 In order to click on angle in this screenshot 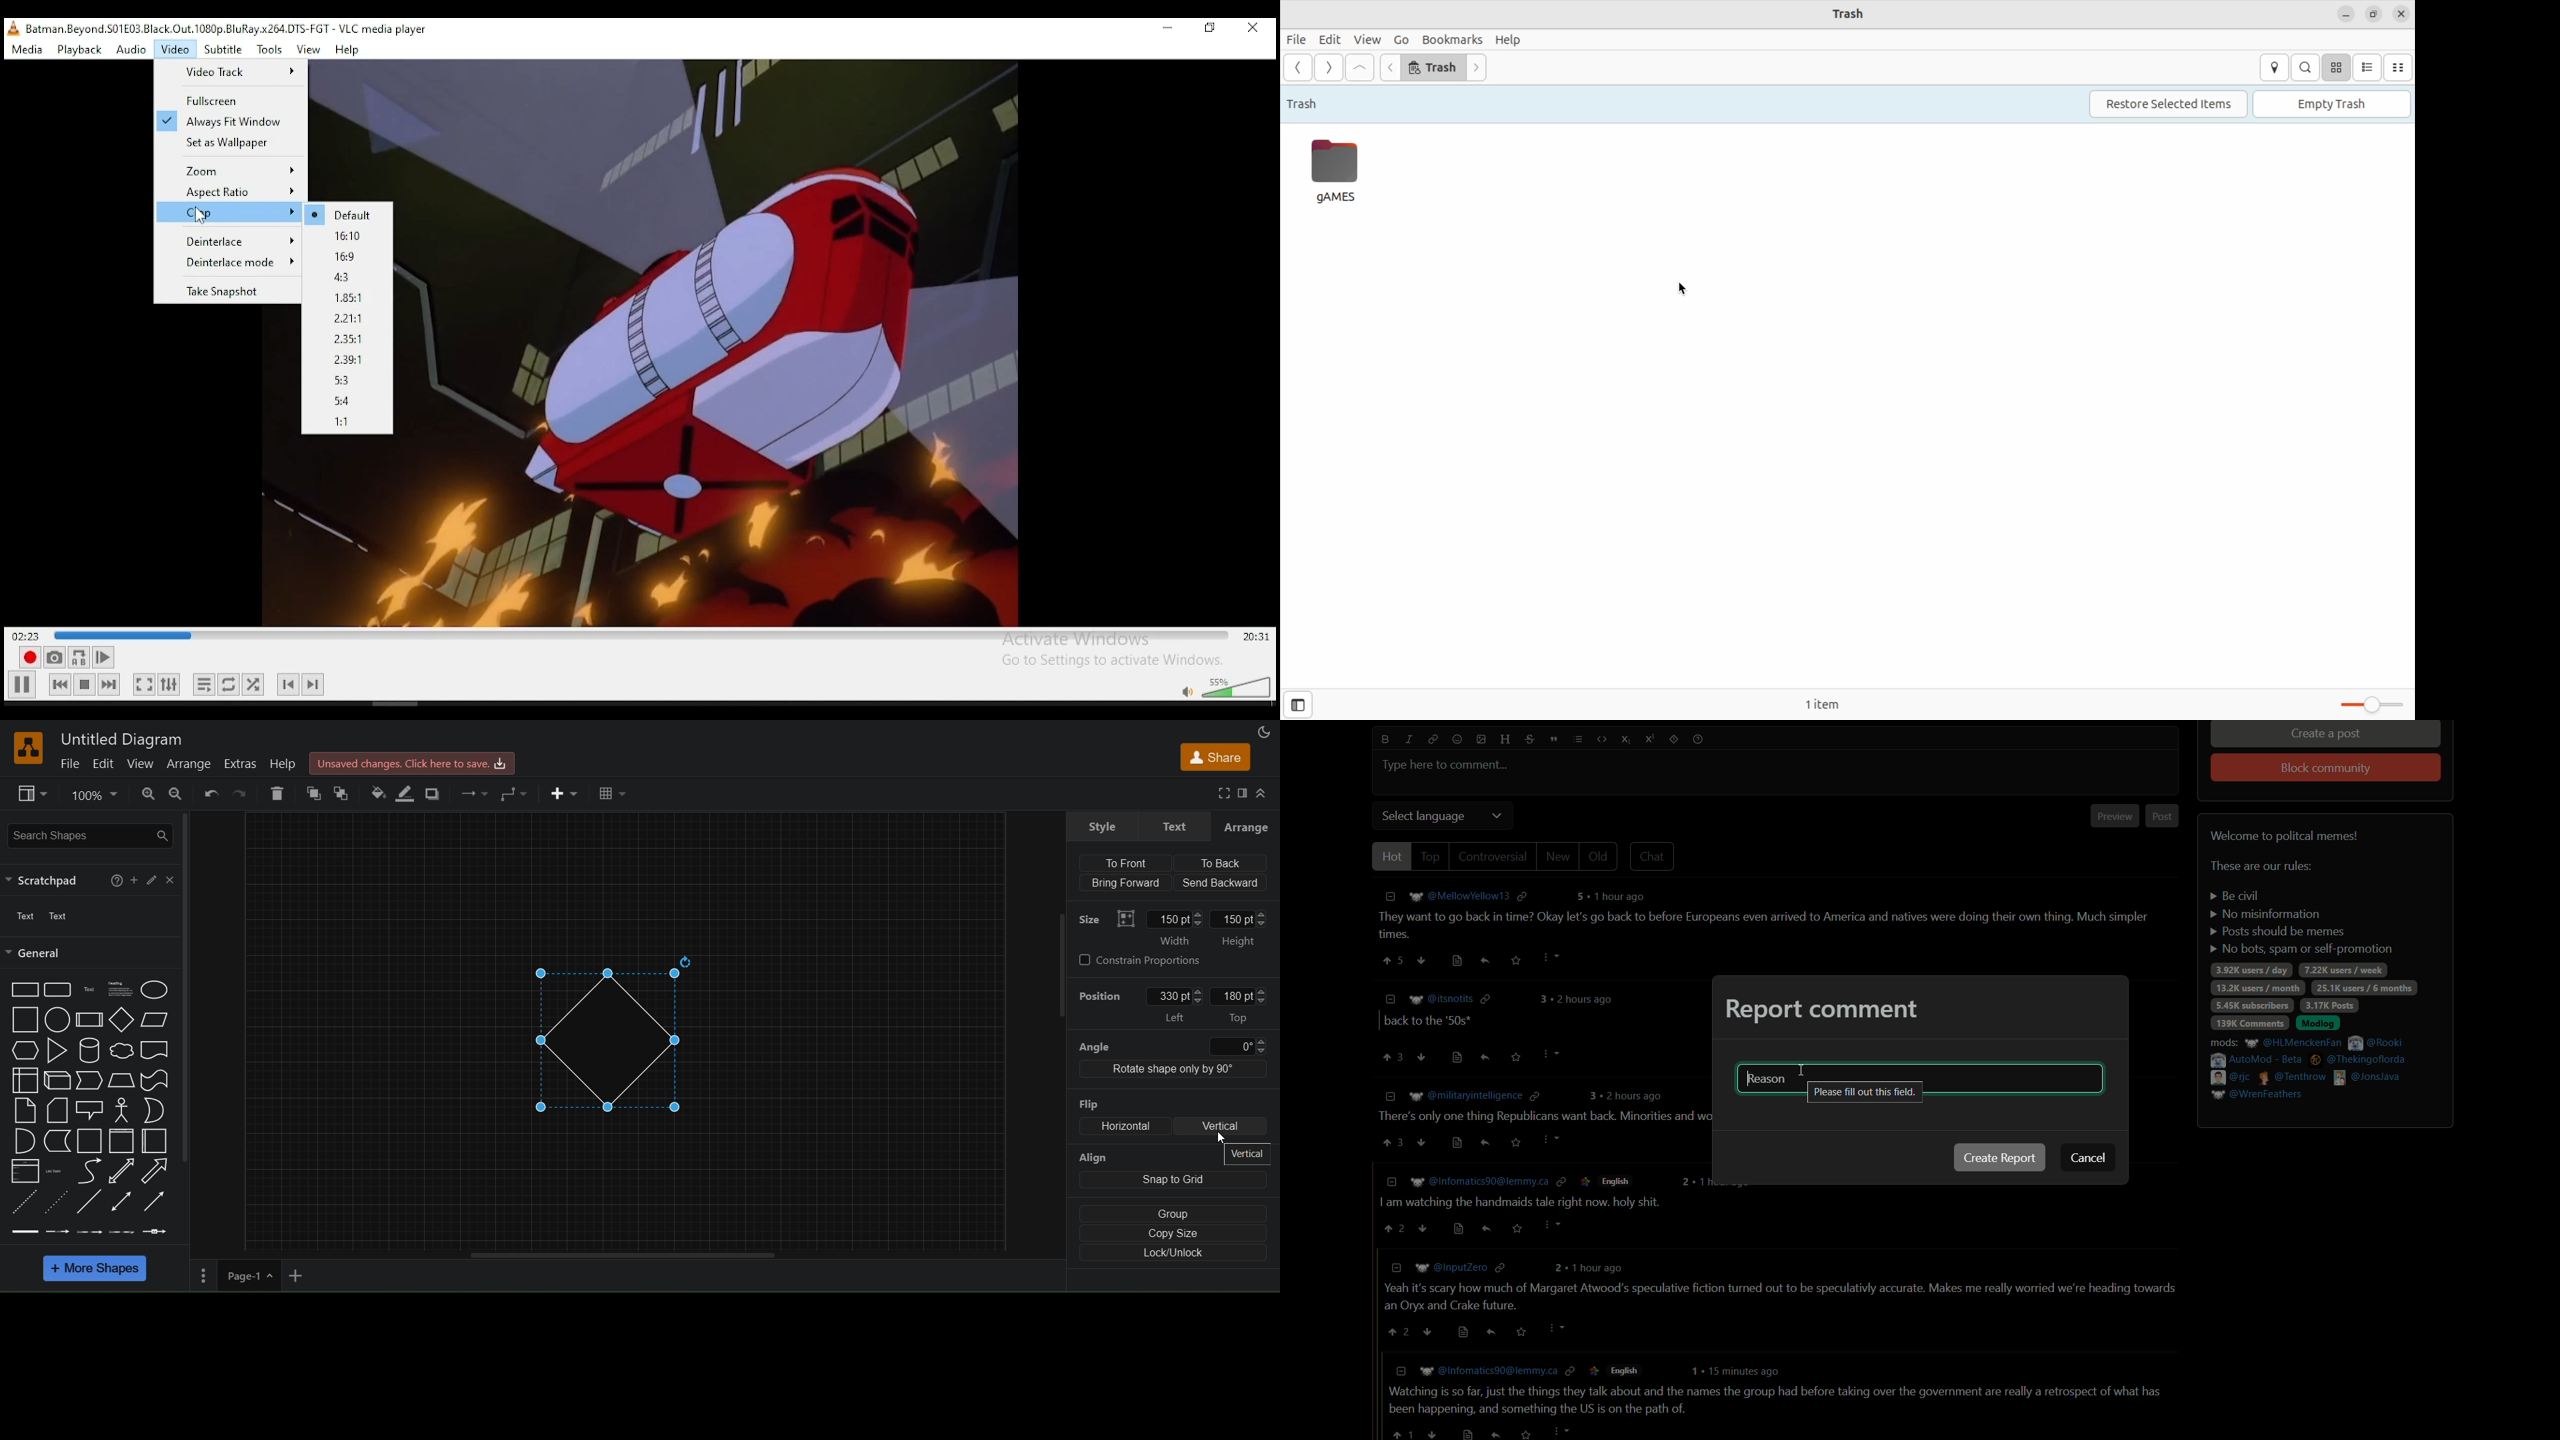, I will do `click(1171, 1045)`.